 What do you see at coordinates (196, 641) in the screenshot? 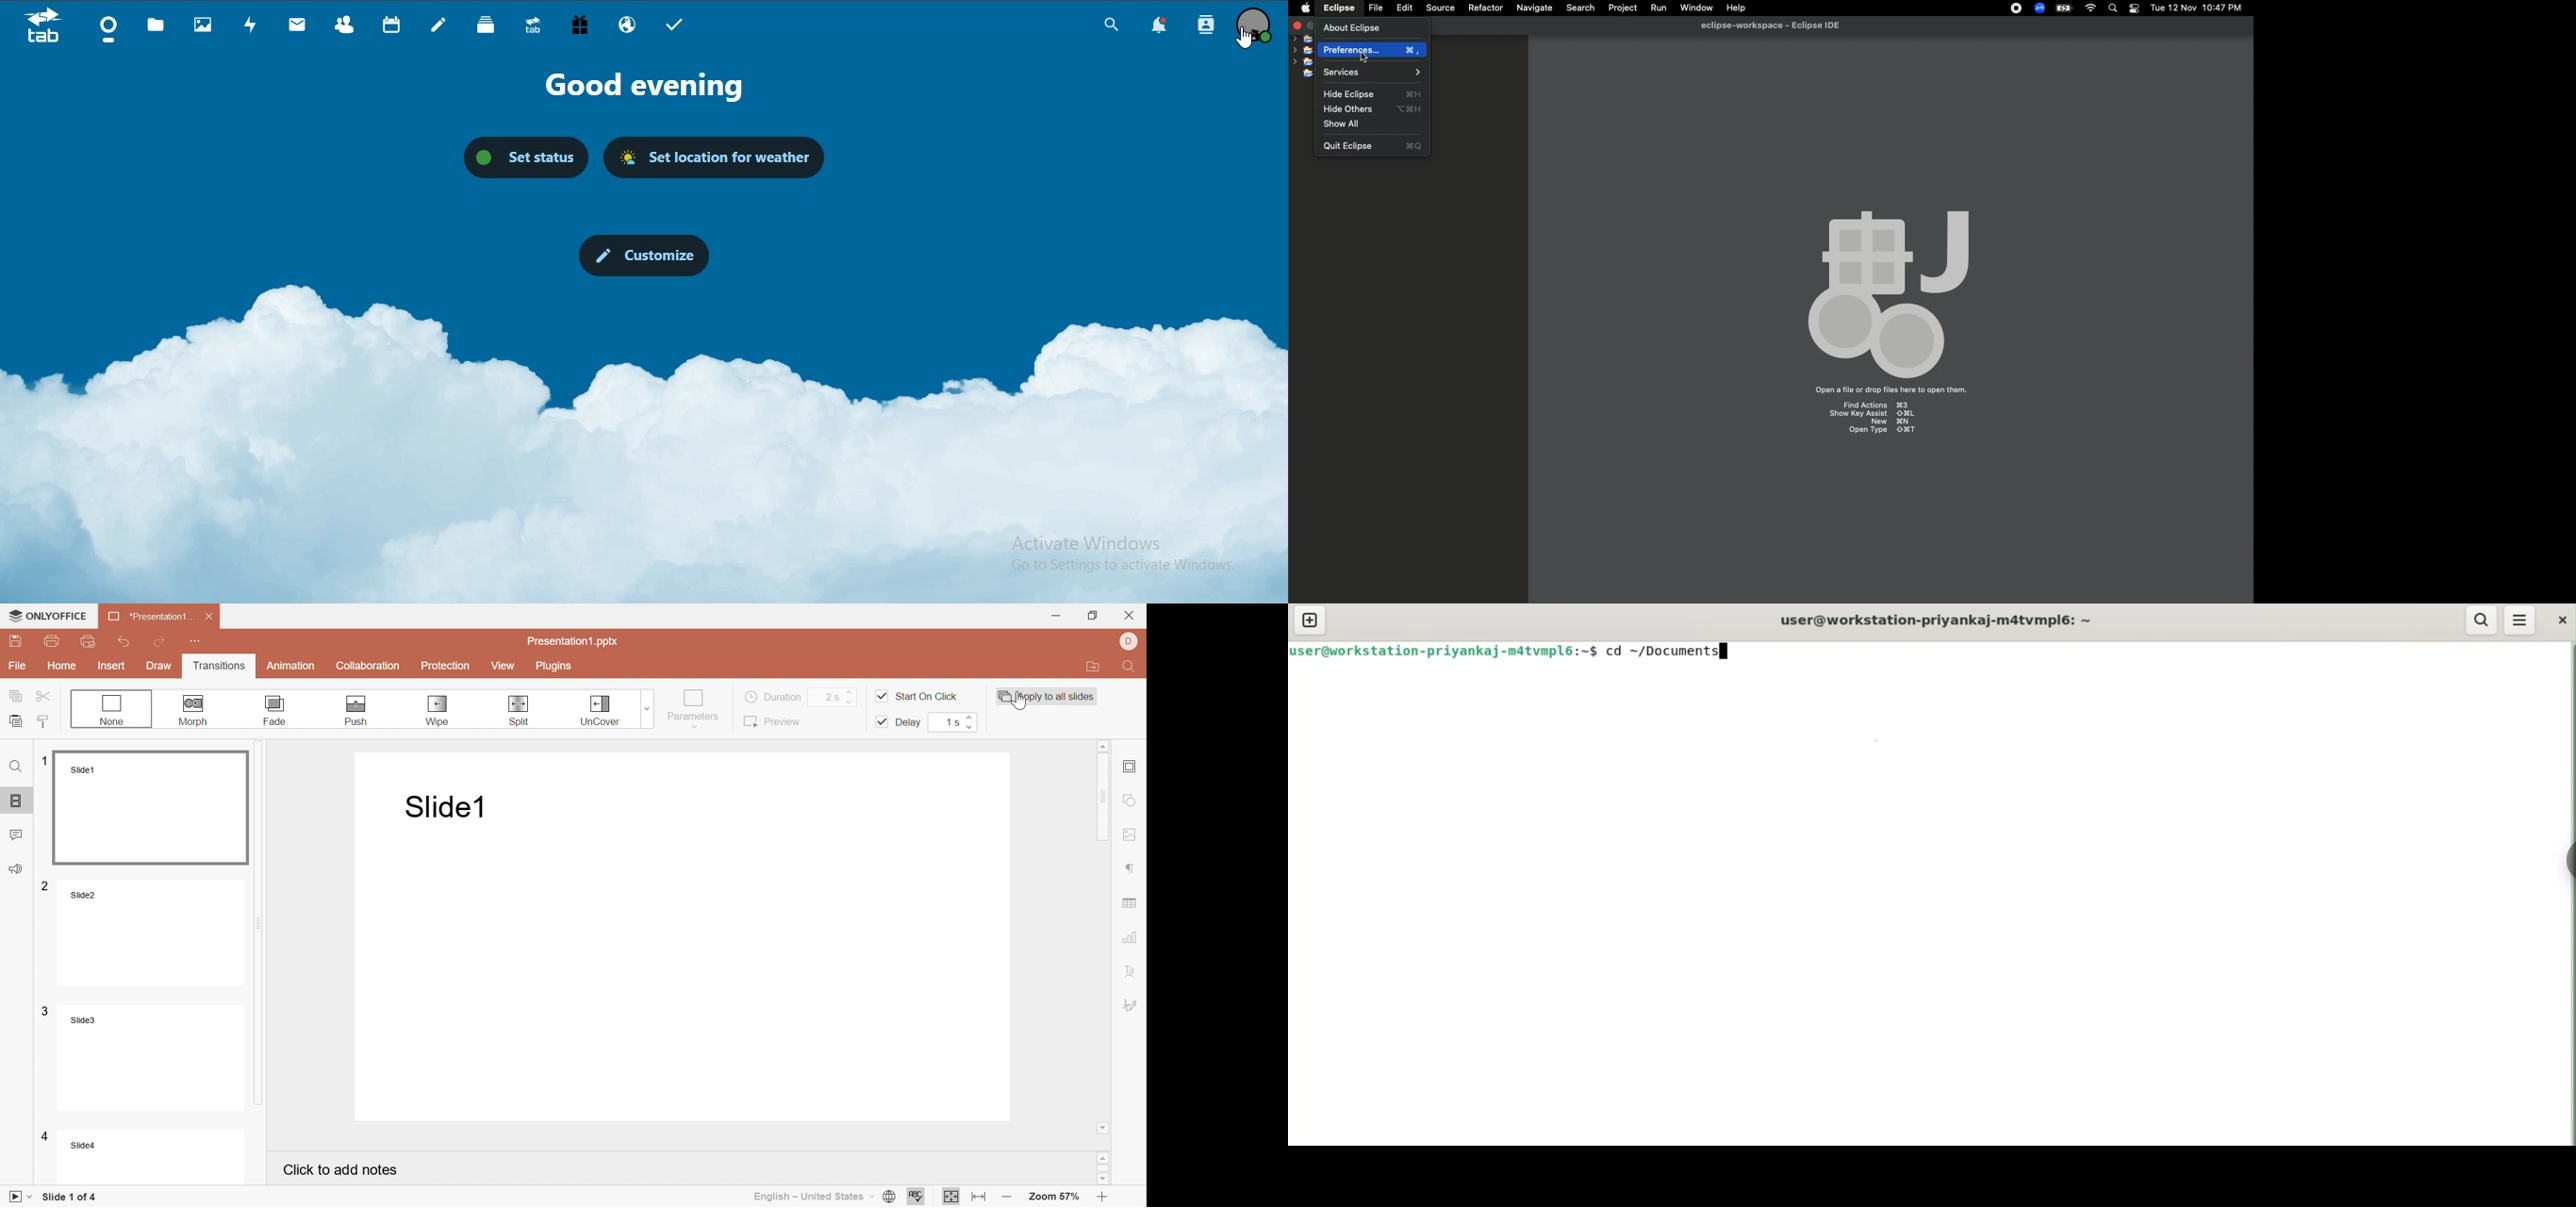
I see `Customize Quick Access Toolbar` at bounding box center [196, 641].